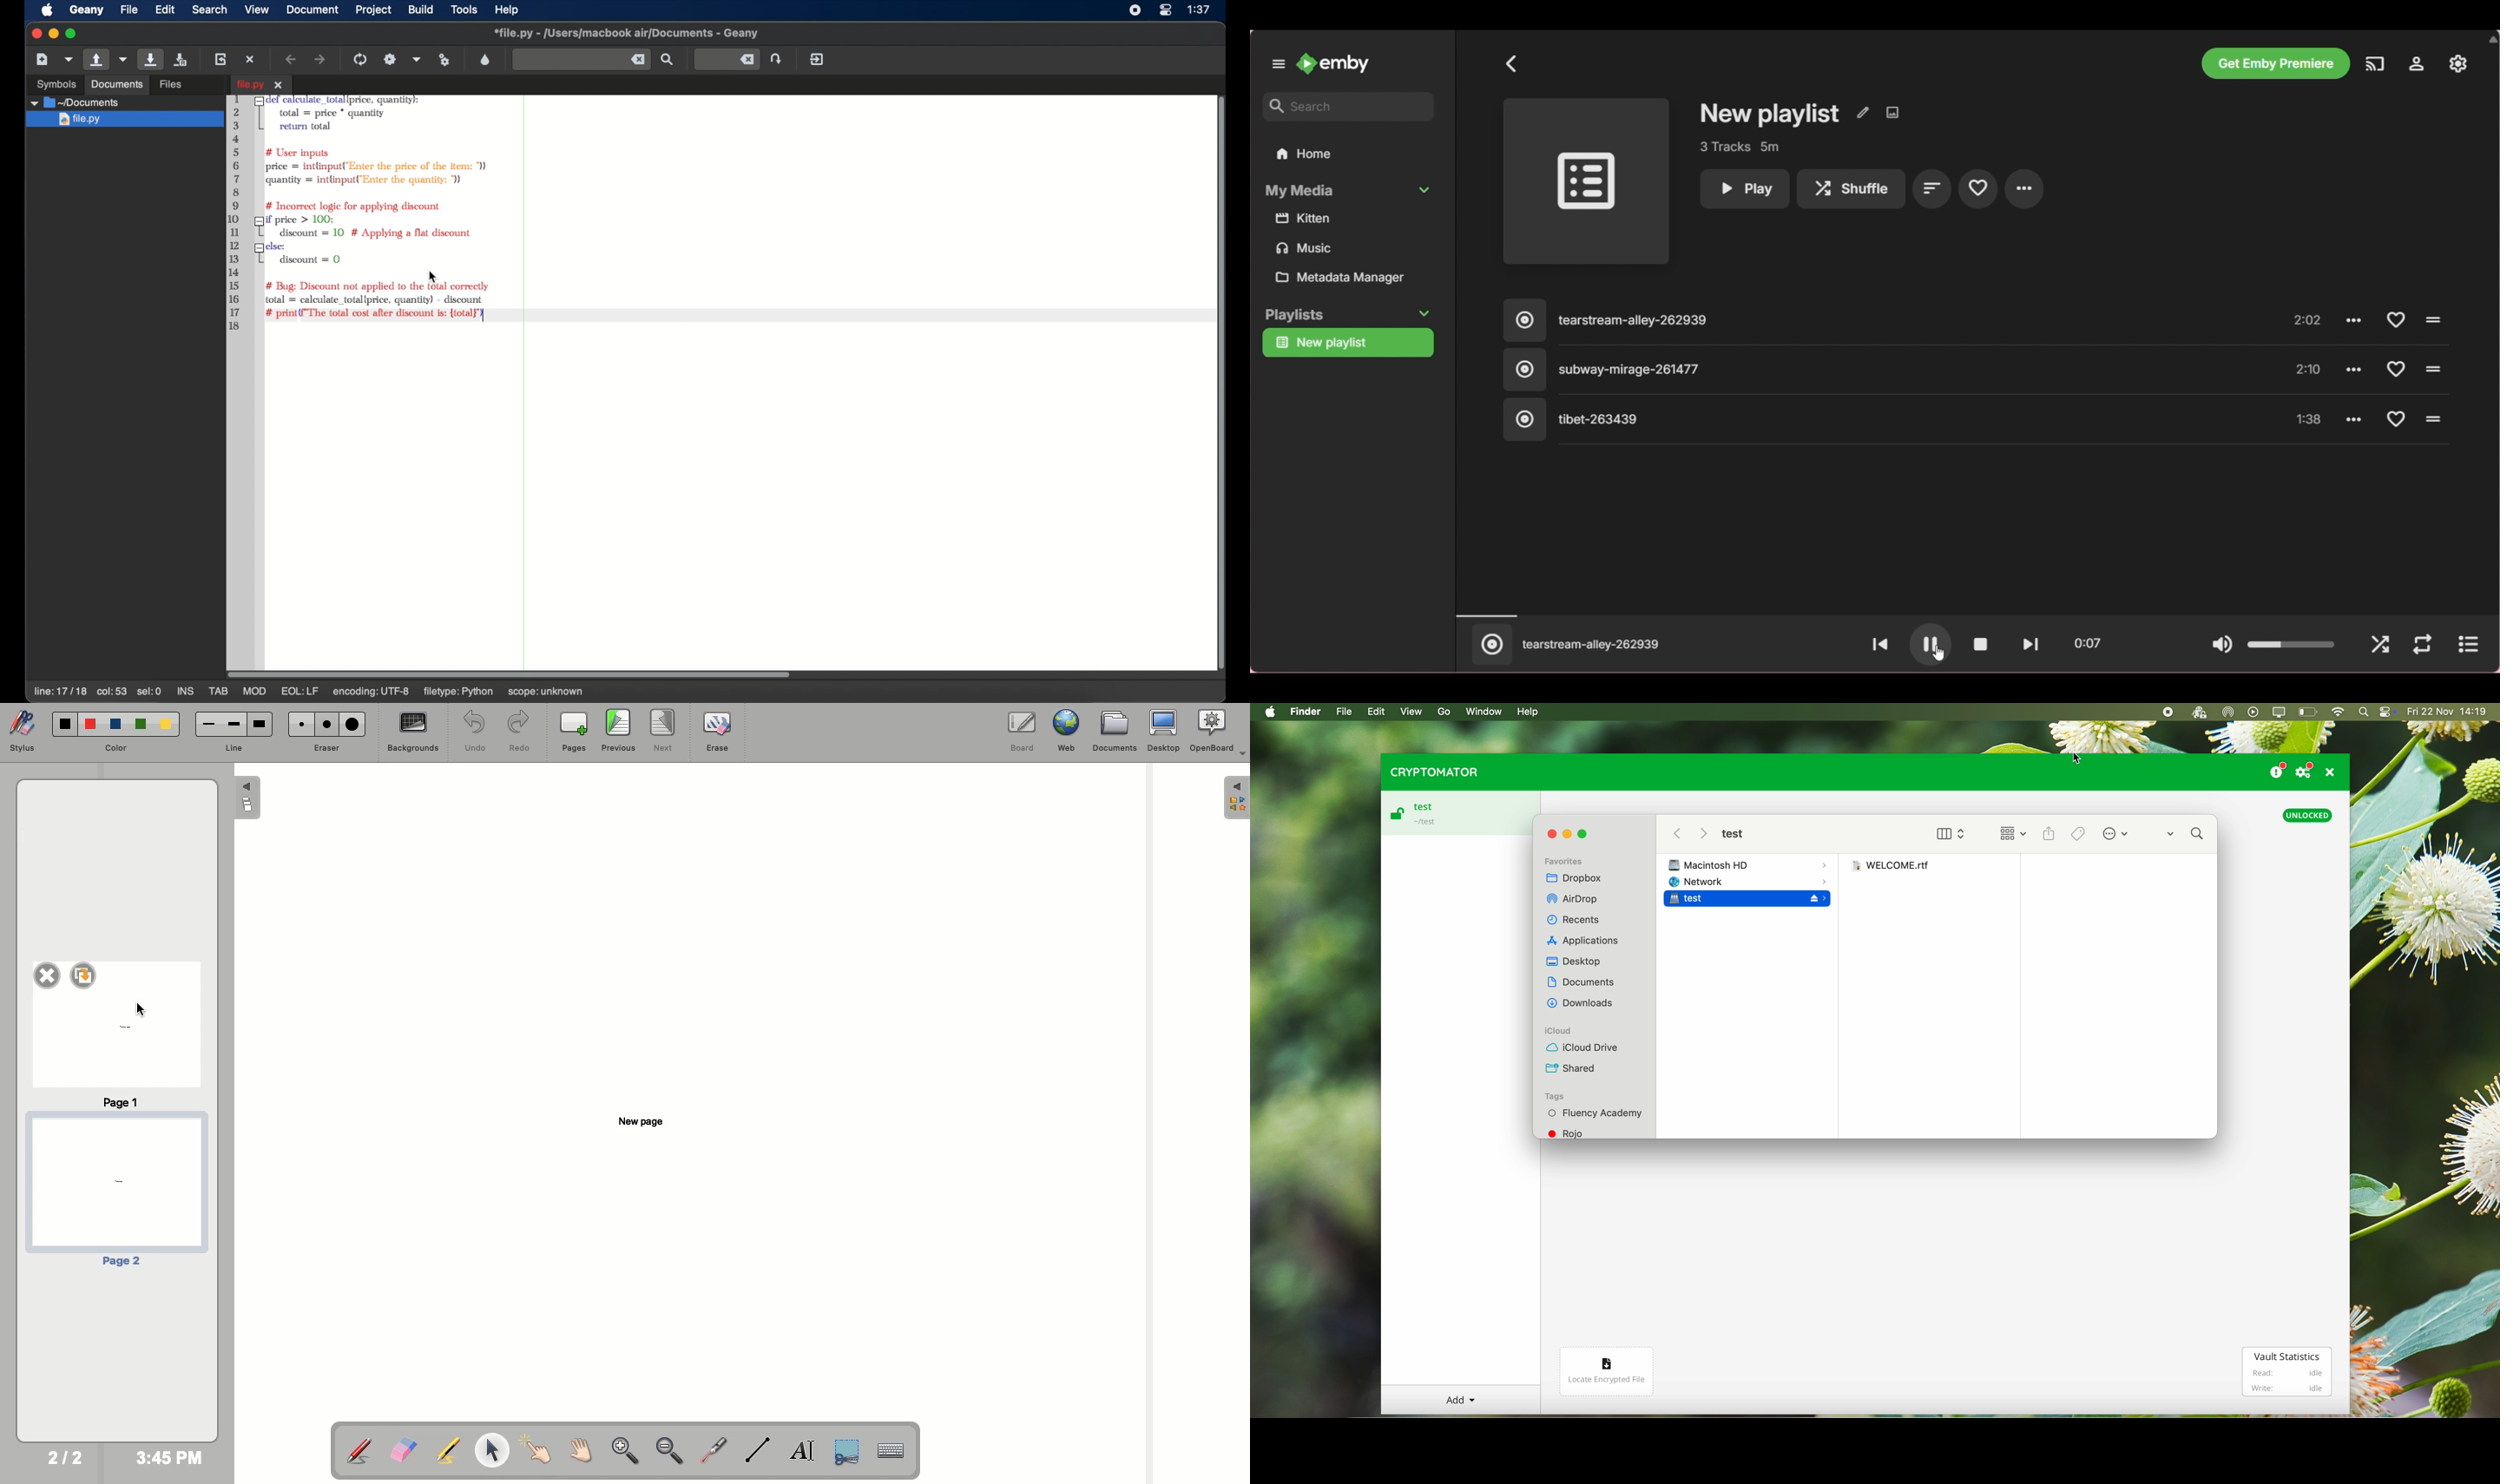 The width and height of the screenshot is (2520, 1484). Describe the element at coordinates (2433, 368) in the screenshot. I see `Click to play respective song` at that location.